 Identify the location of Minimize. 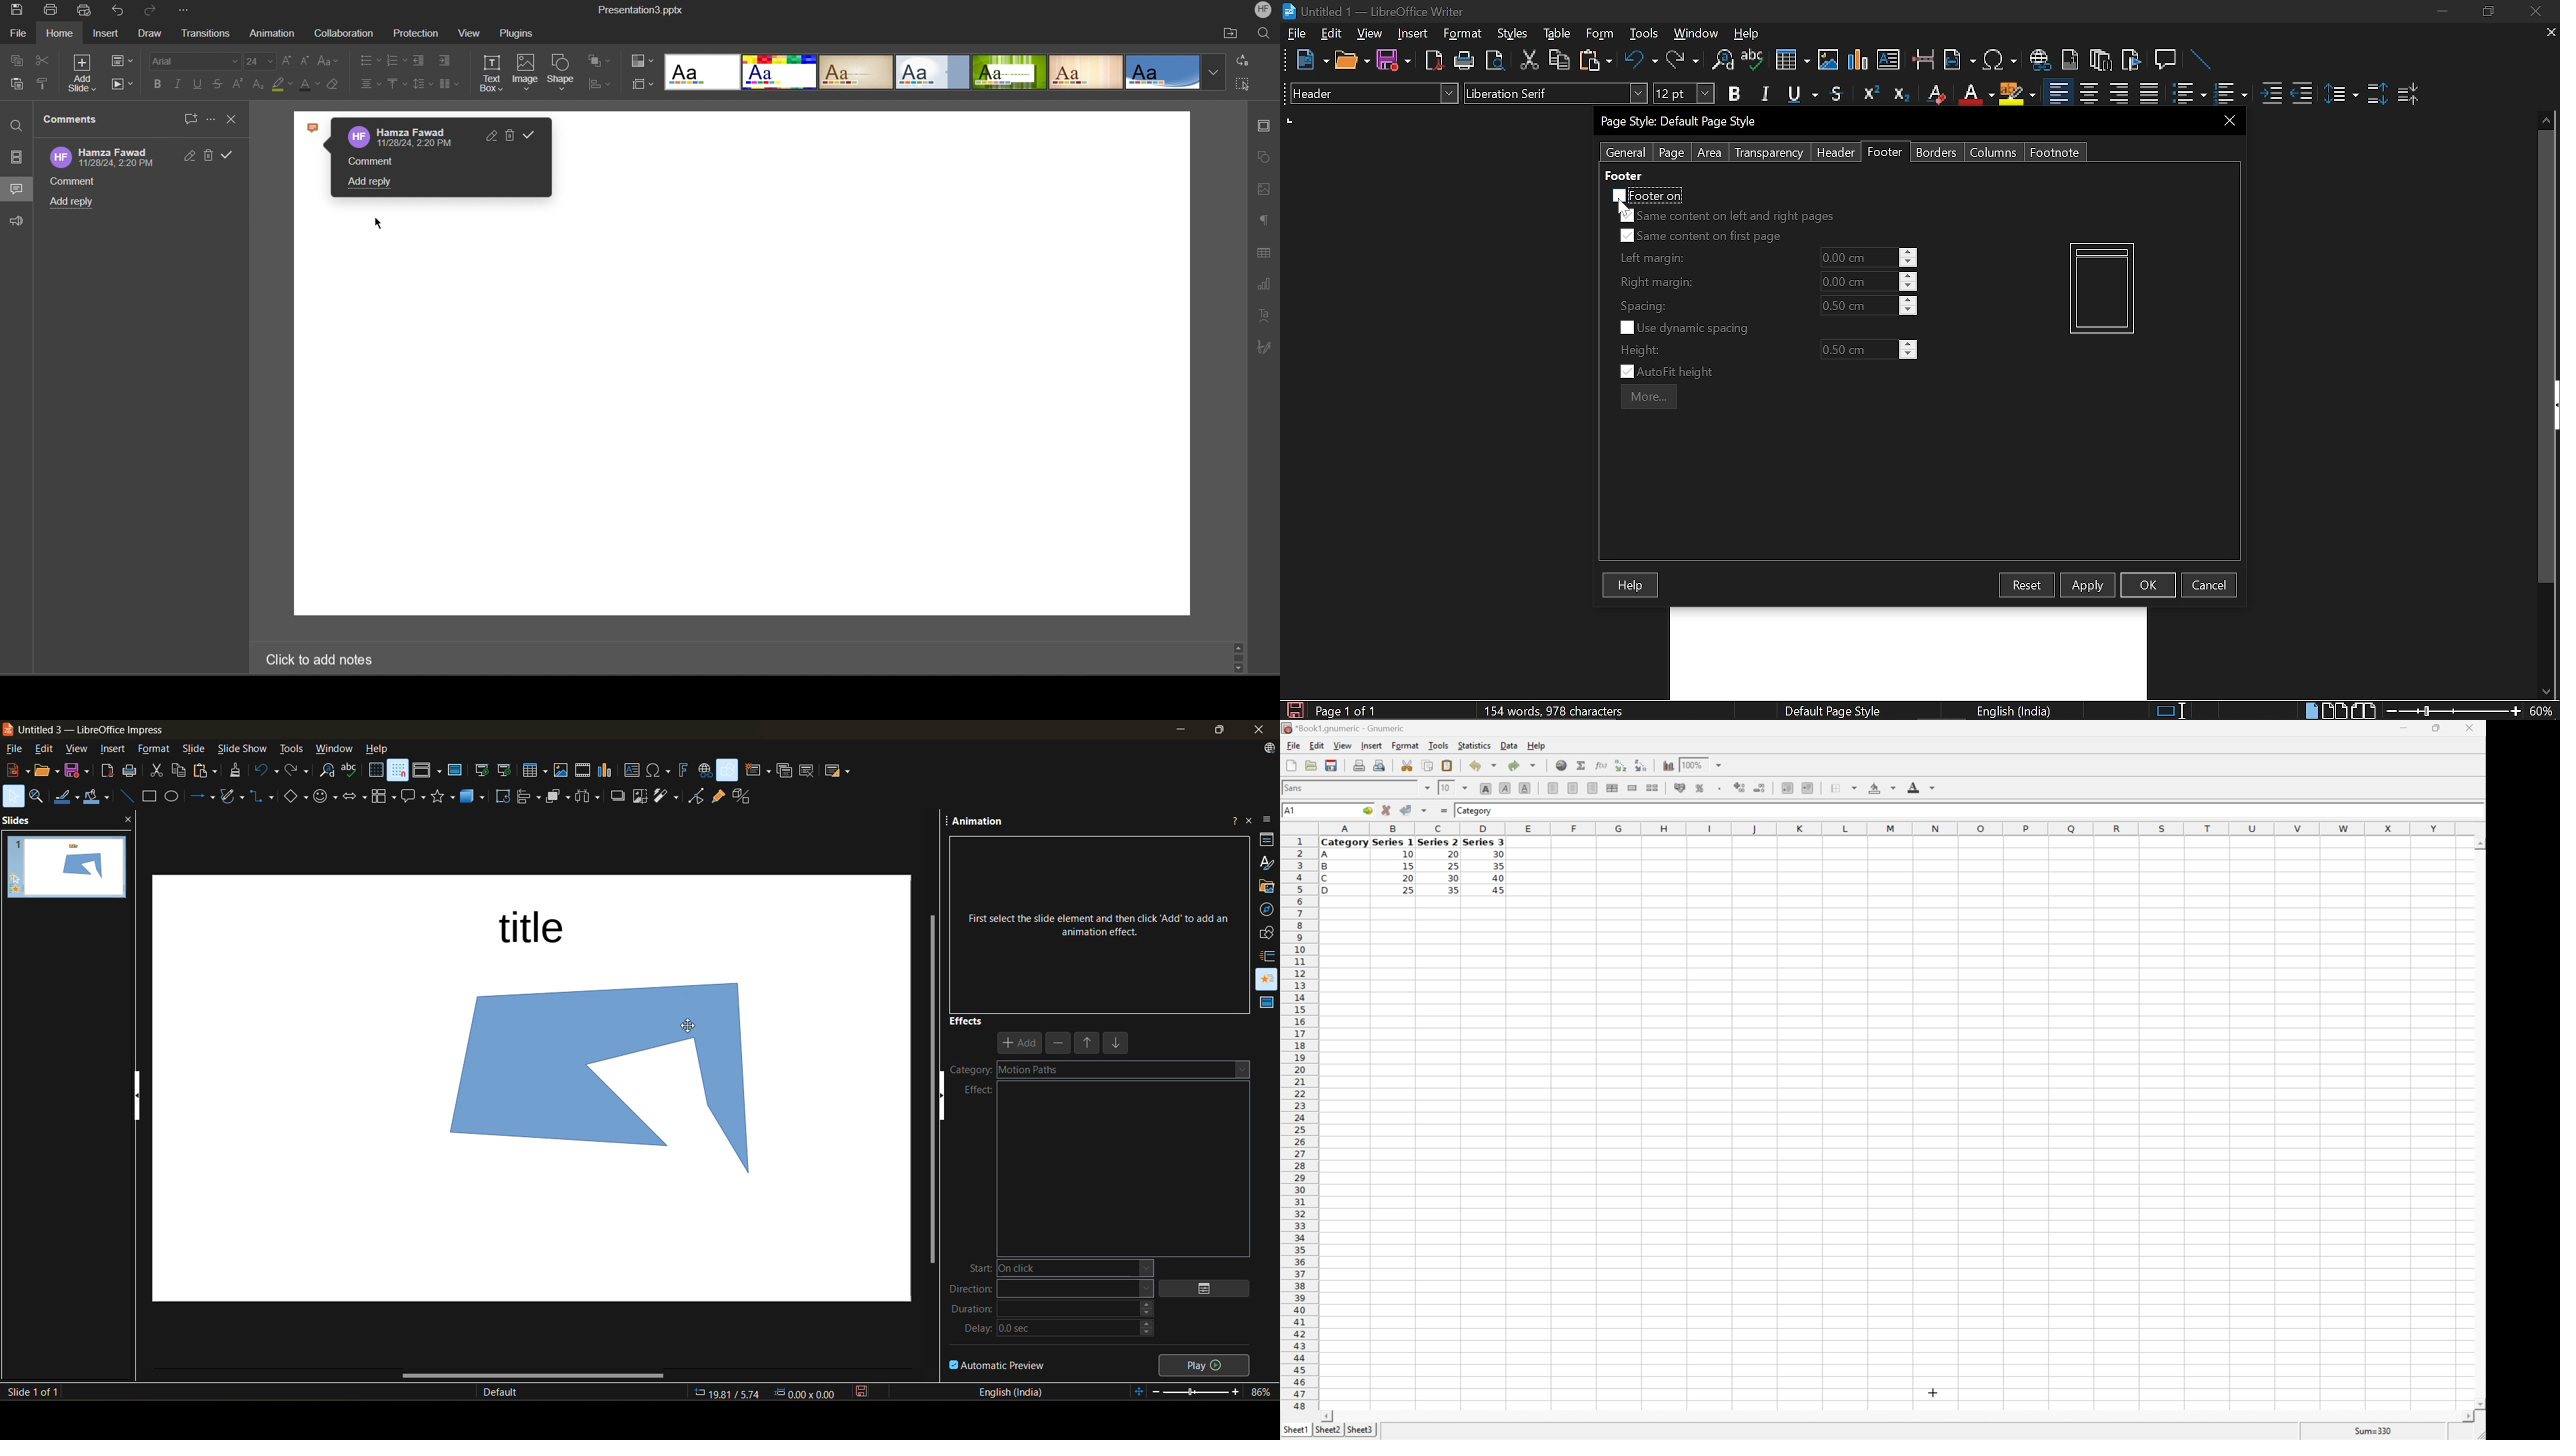
(2442, 14).